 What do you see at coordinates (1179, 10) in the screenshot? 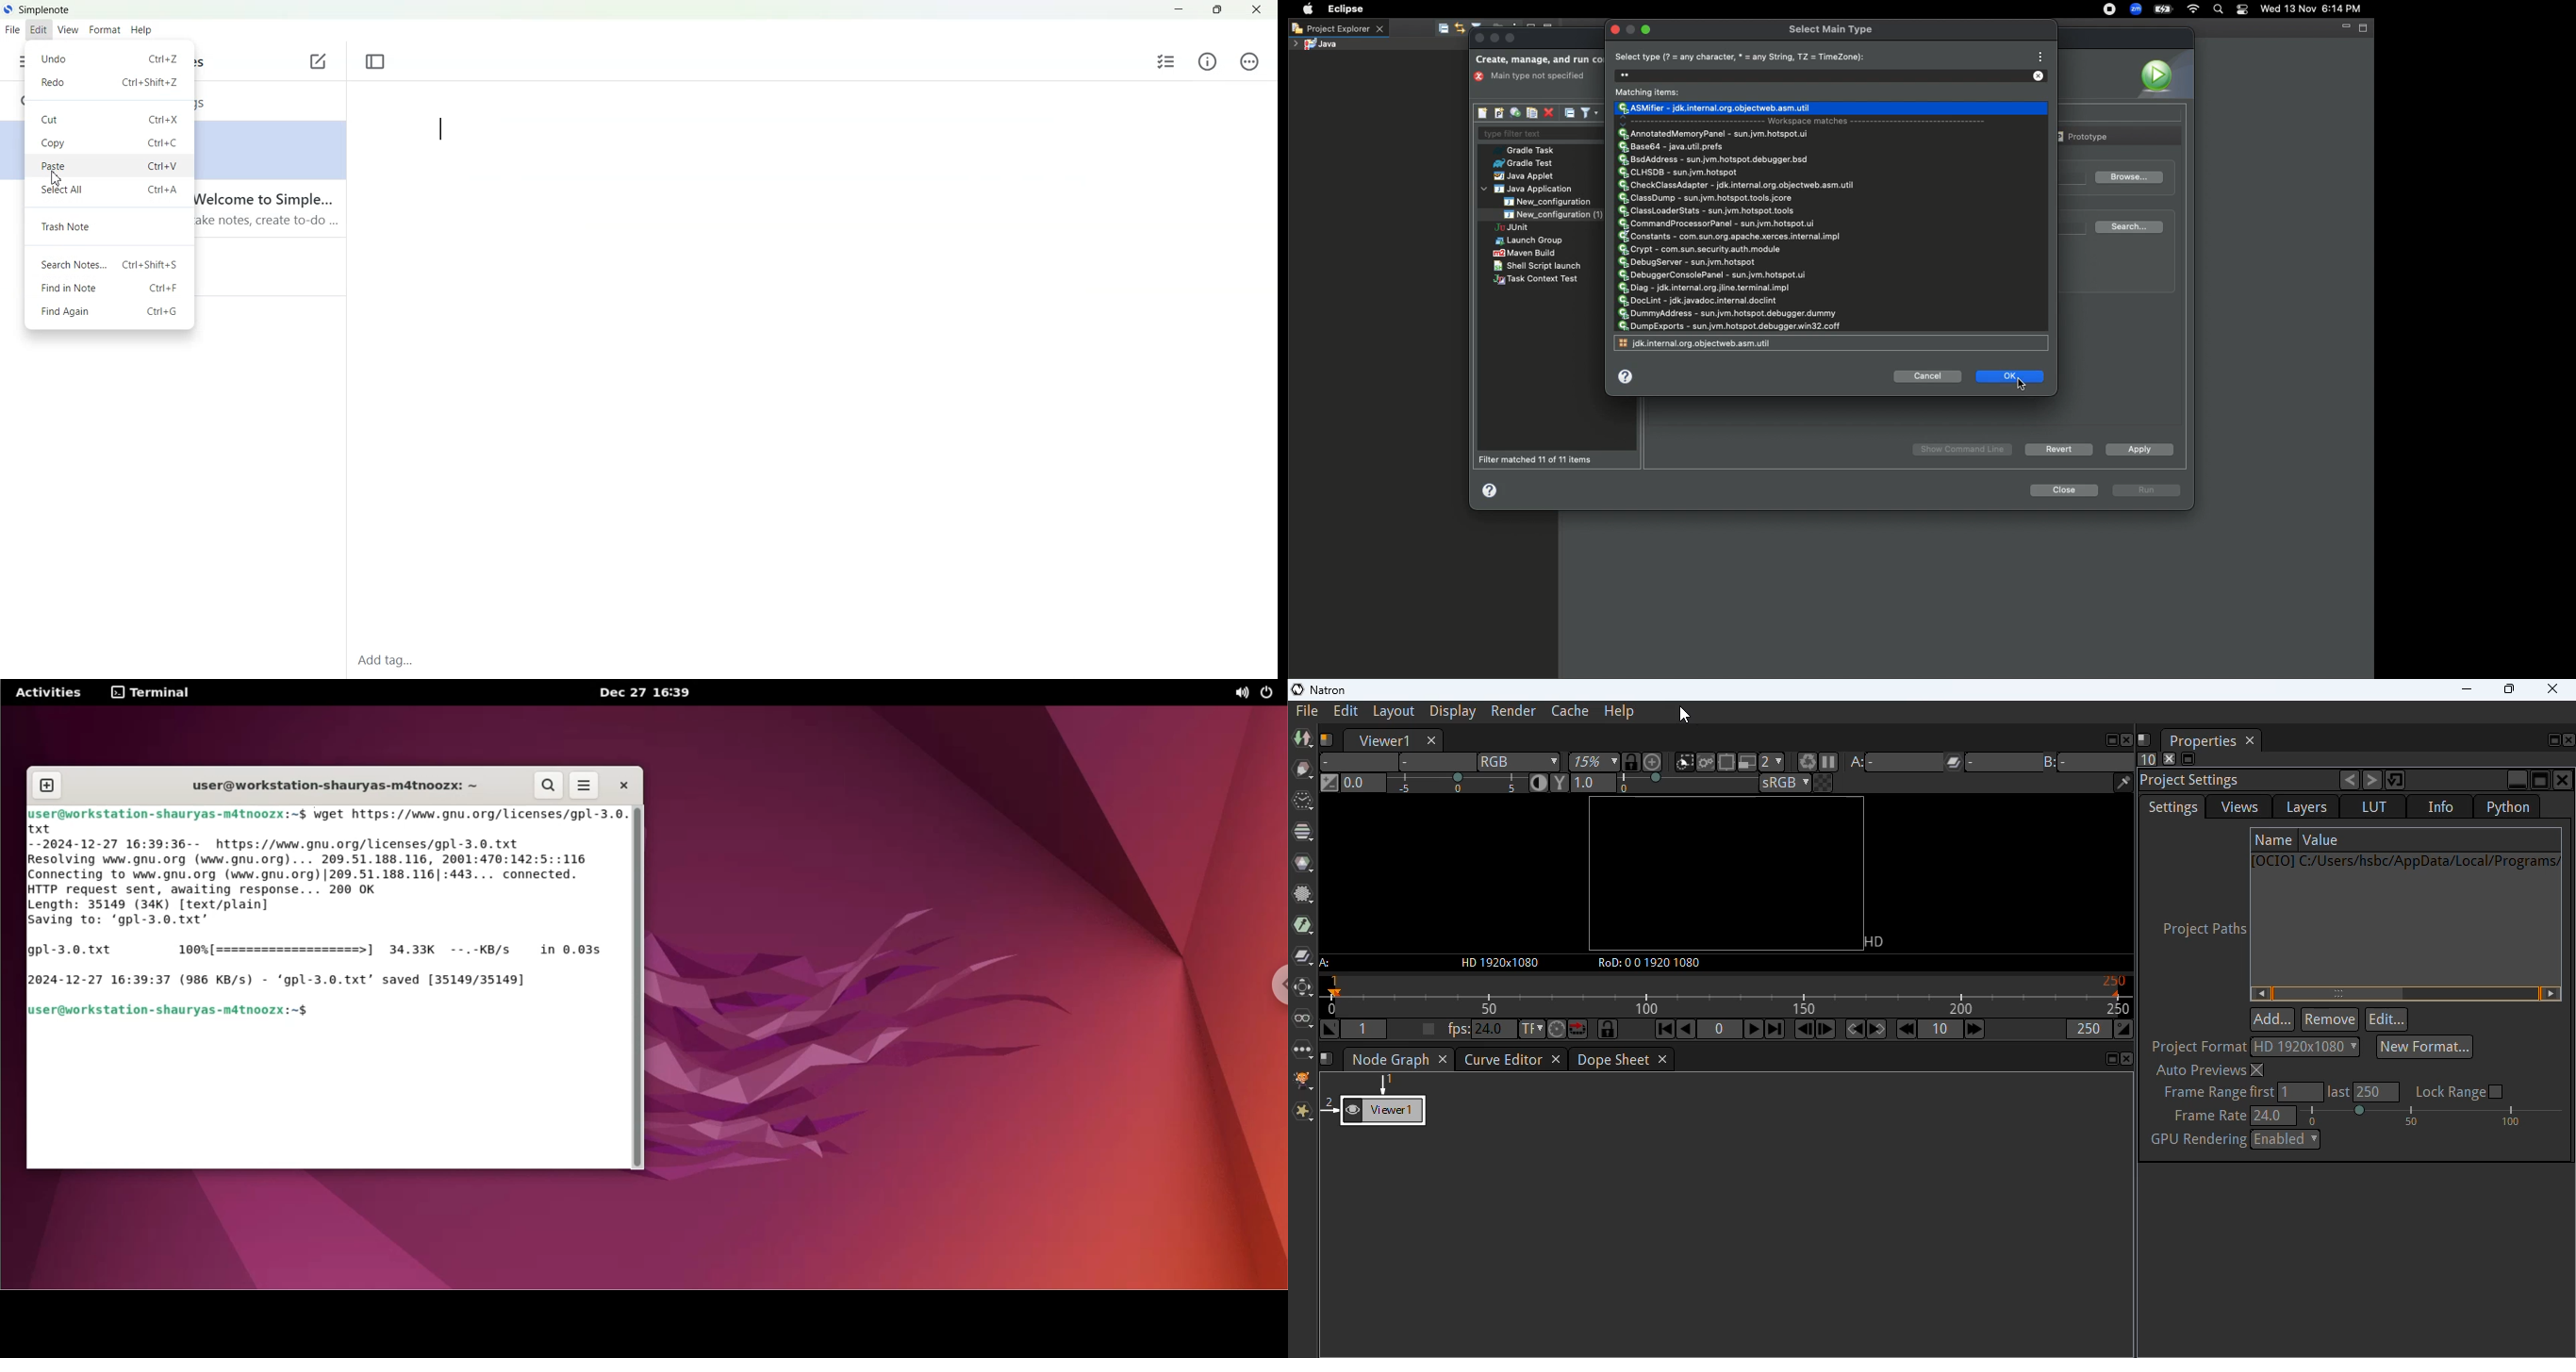
I see `Minimize` at bounding box center [1179, 10].